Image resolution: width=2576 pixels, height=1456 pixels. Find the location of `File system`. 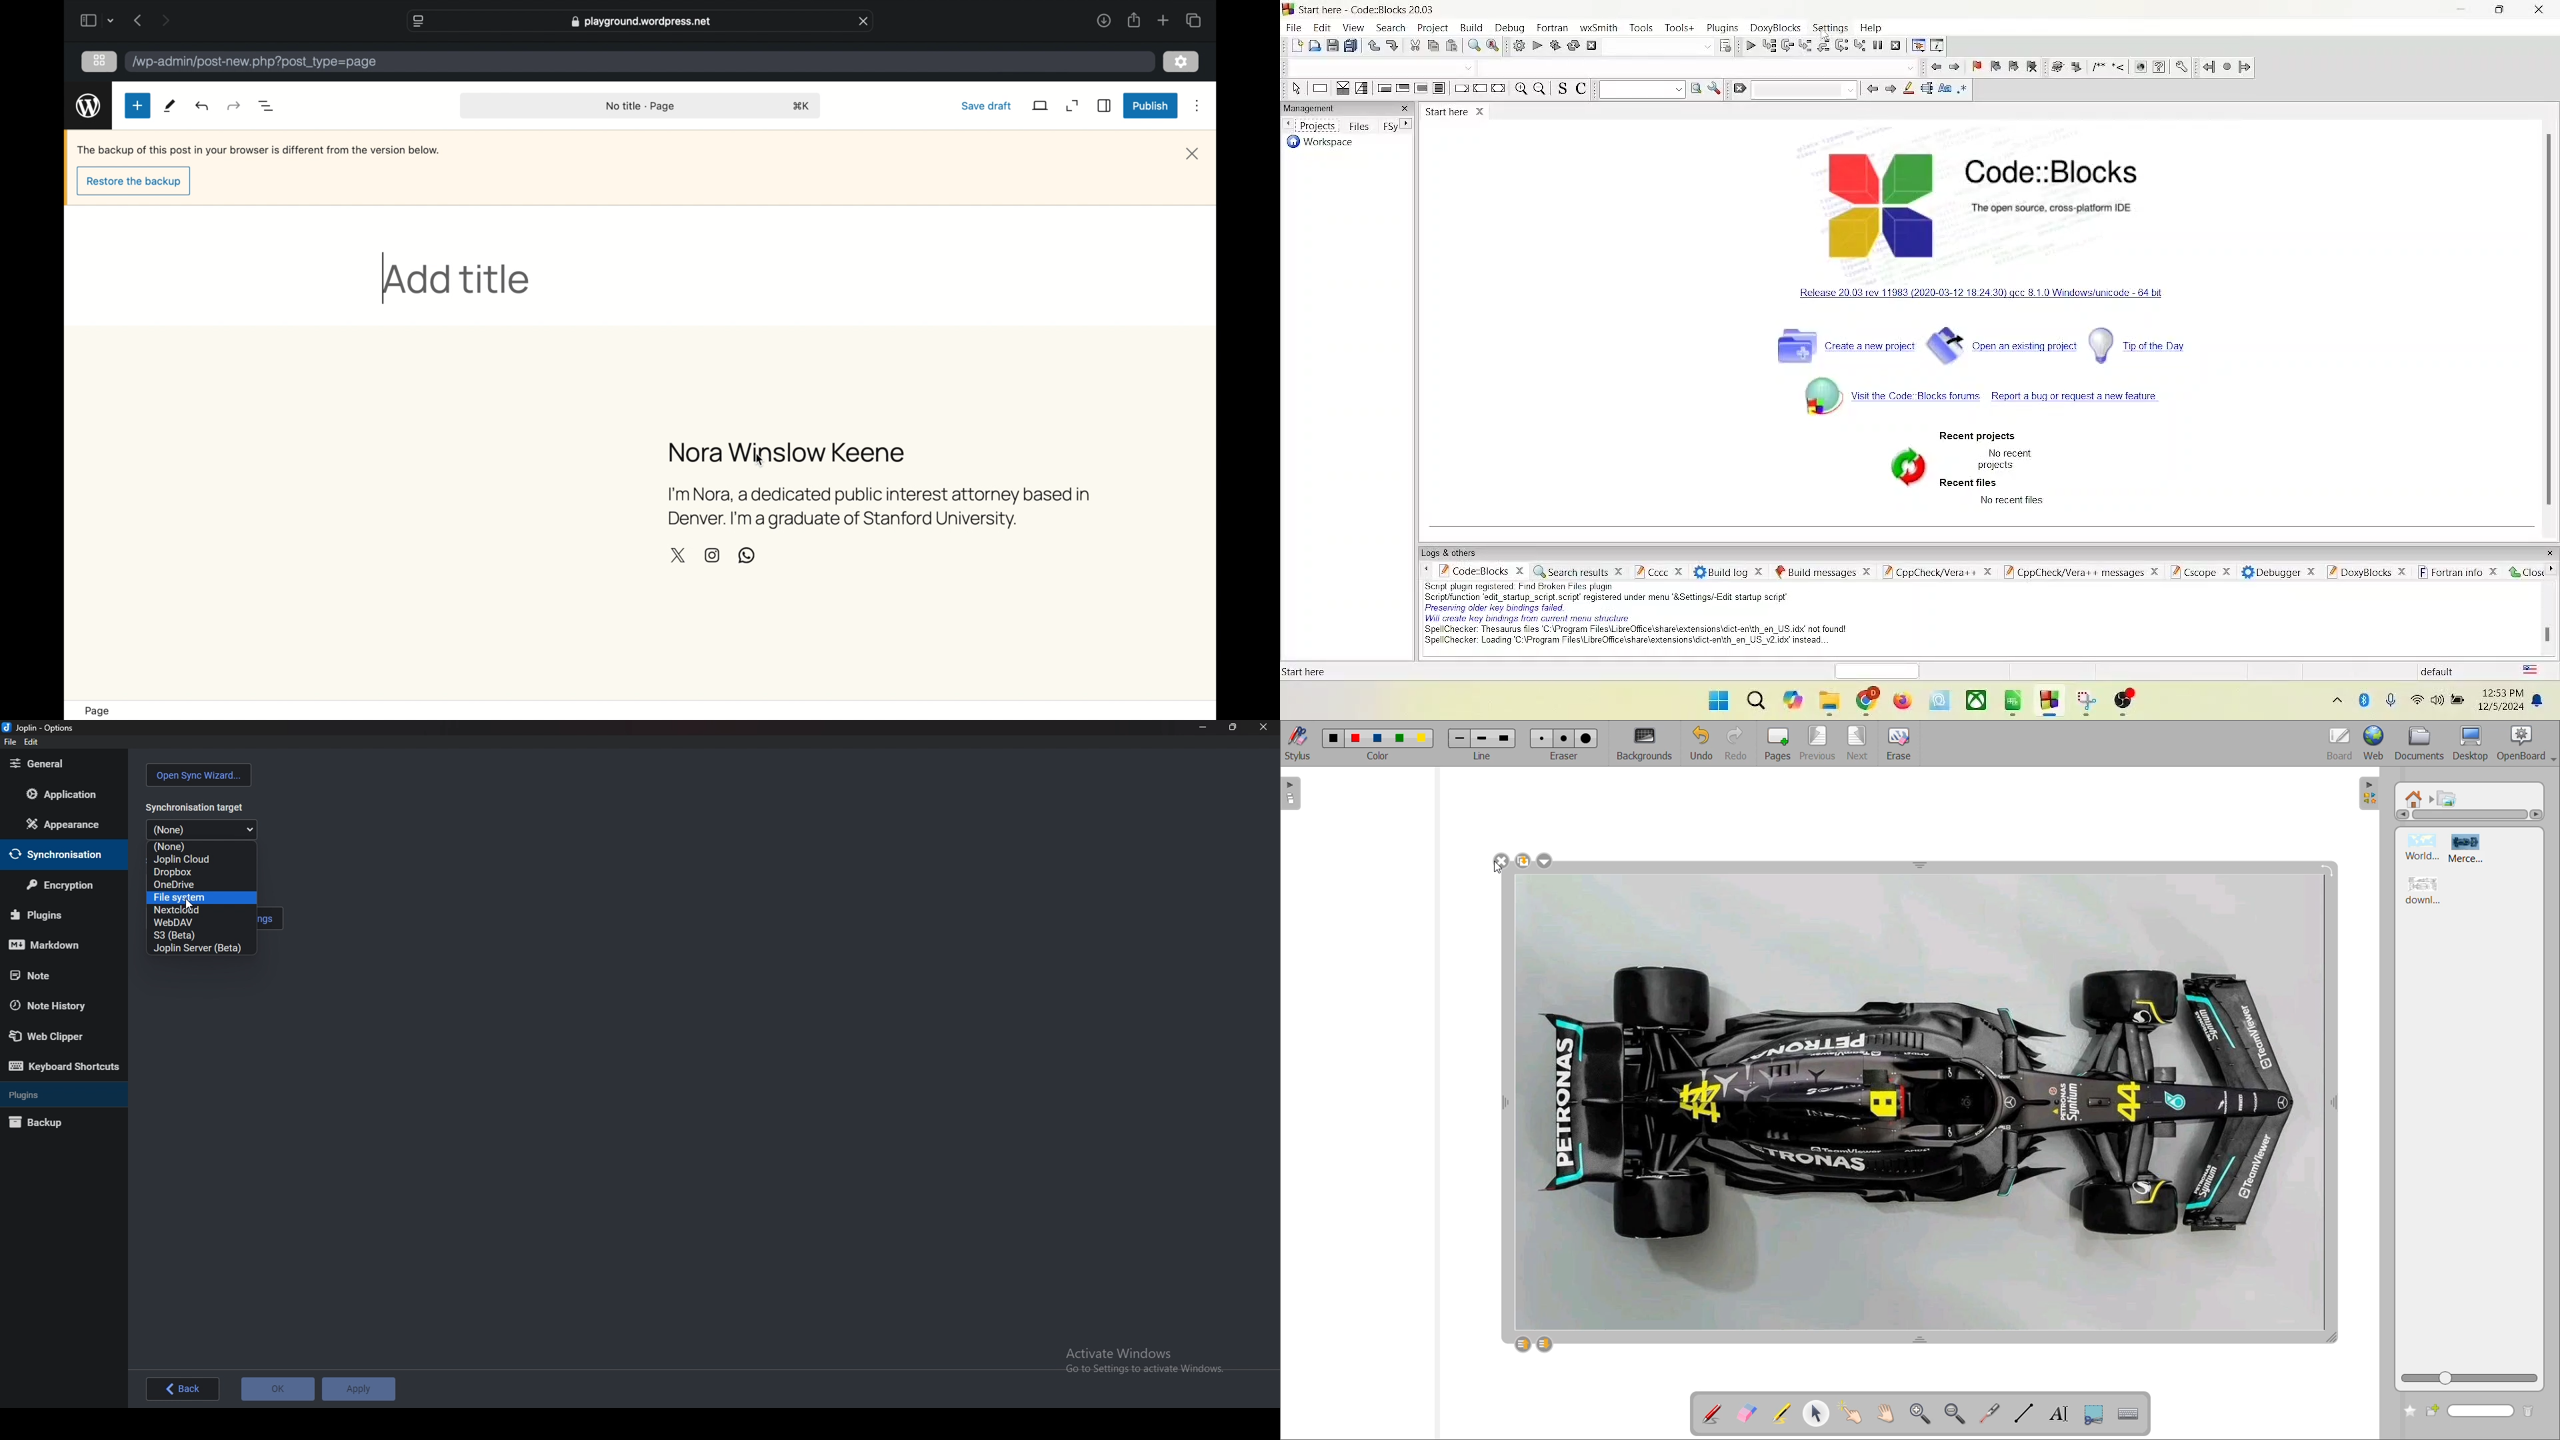

File system is located at coordinates (200, 897).